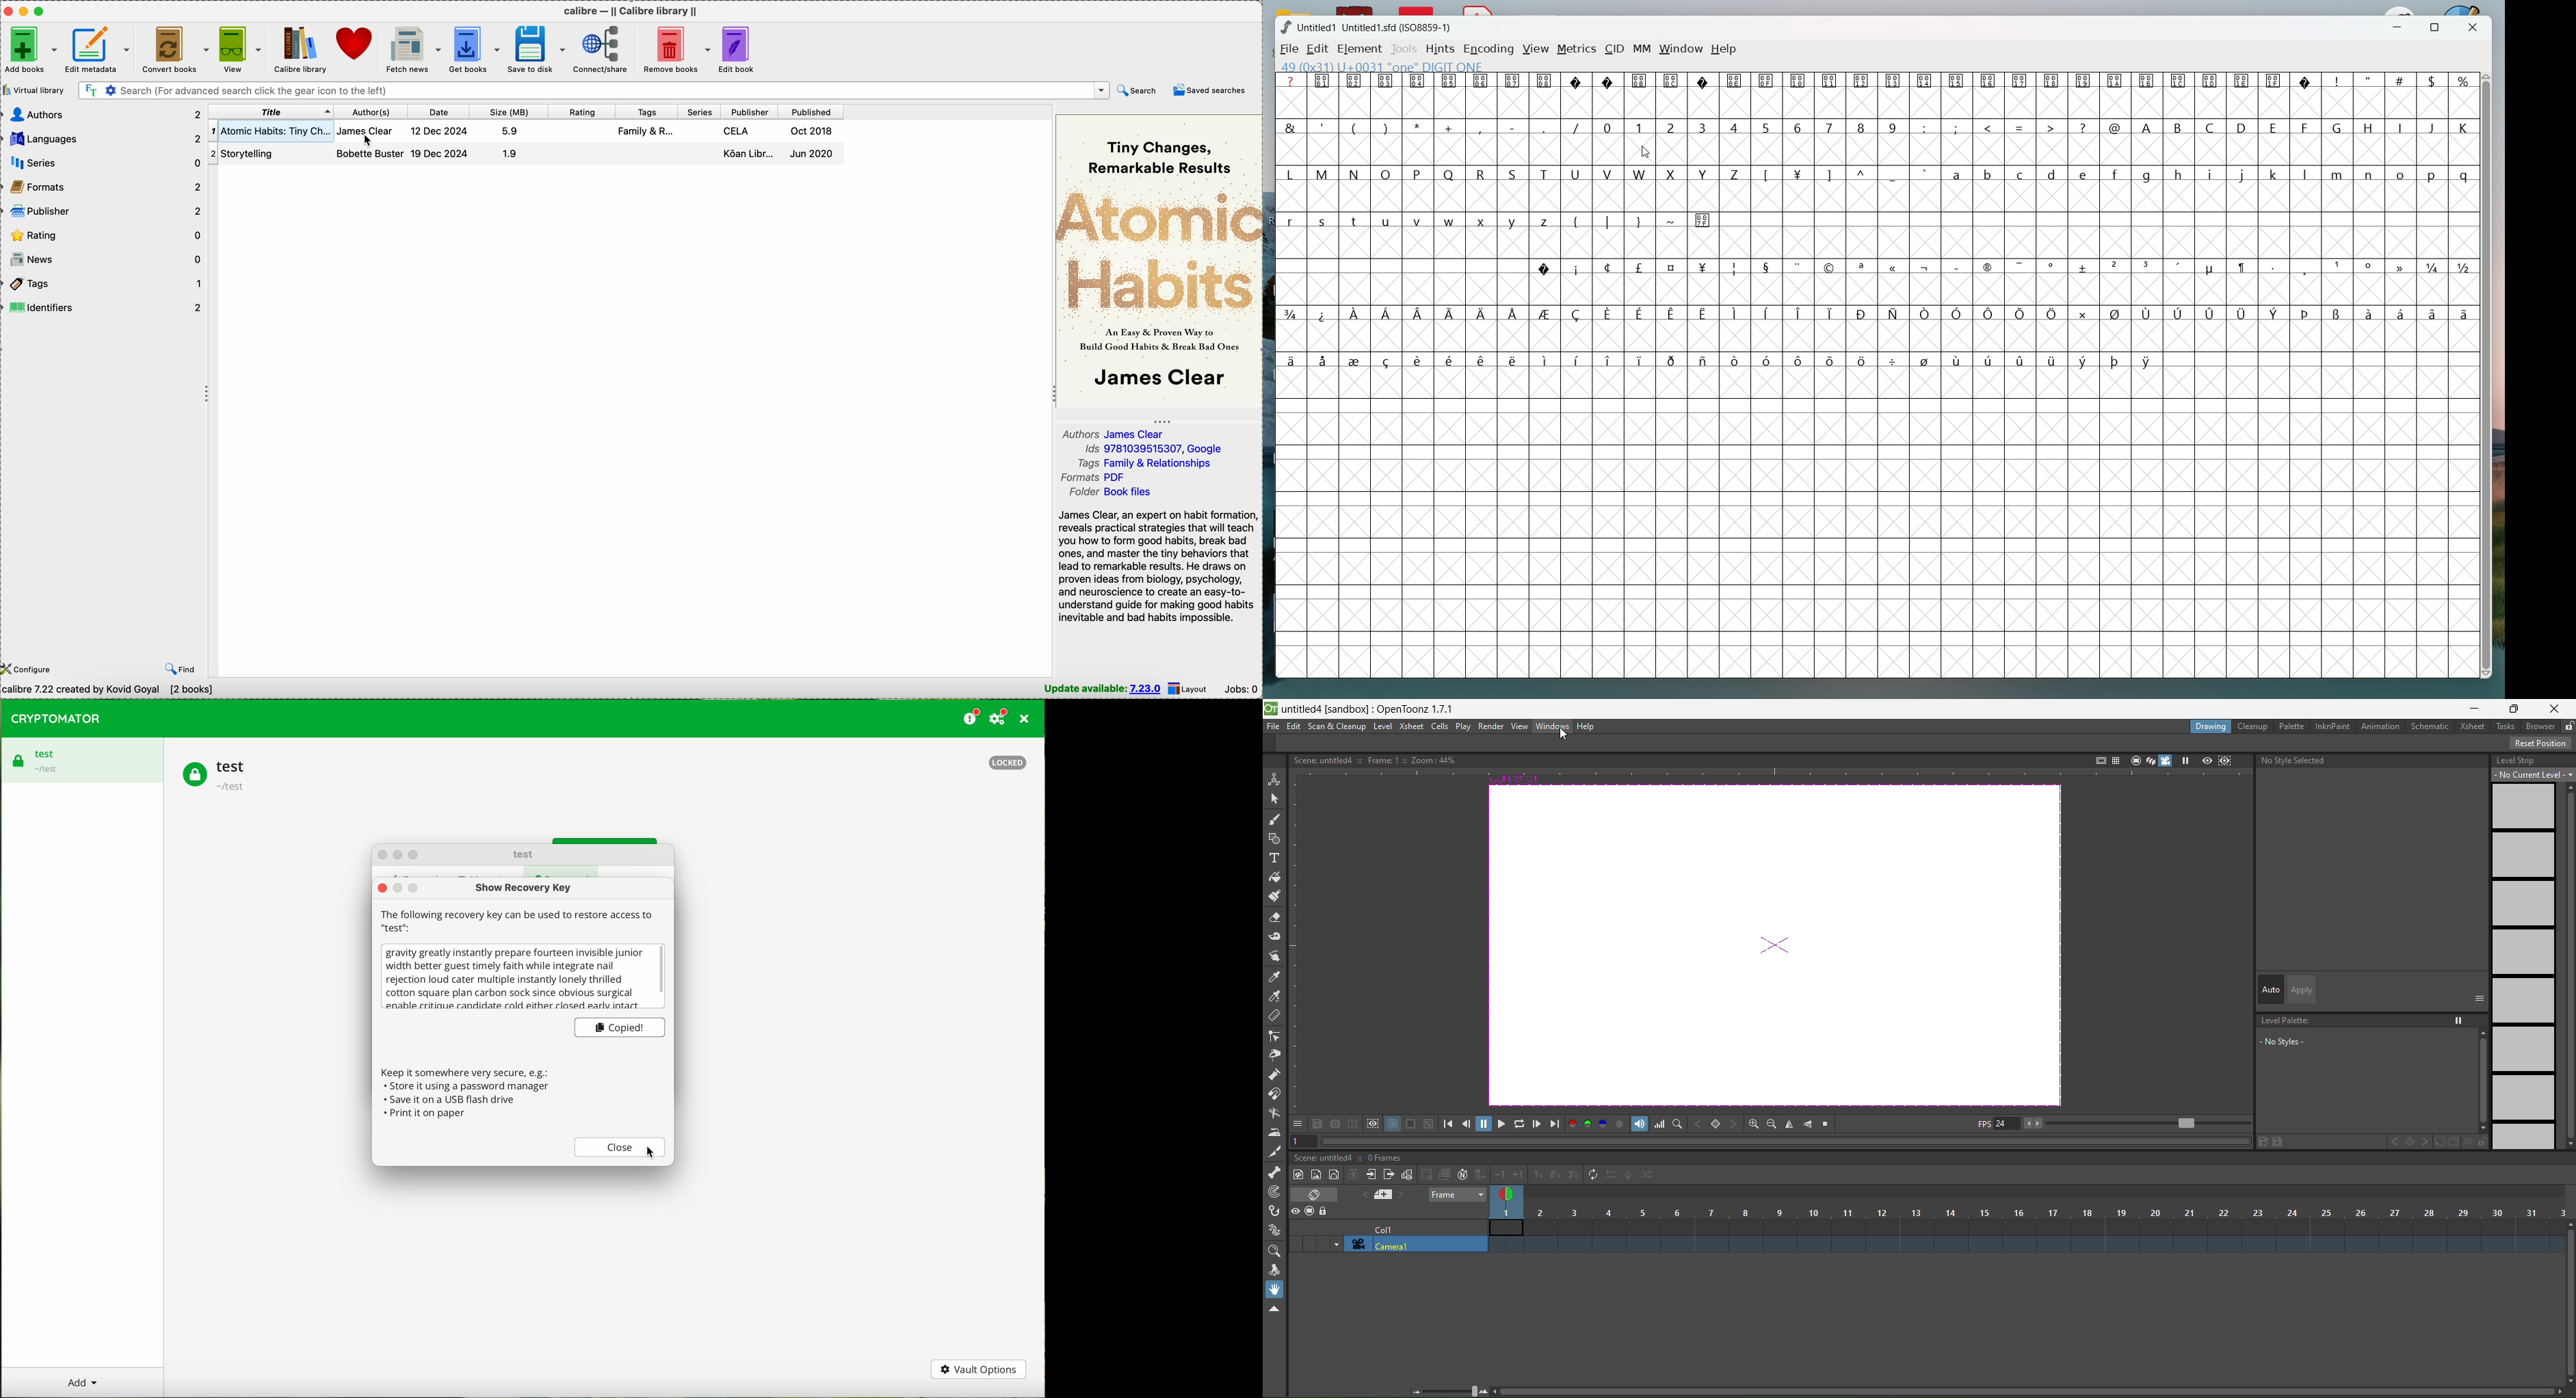 The height and width of the screenshot is (1400, 2576). Describe the element at coordinates (1546, 359) in the screenshot. I see `symbol` at that location.